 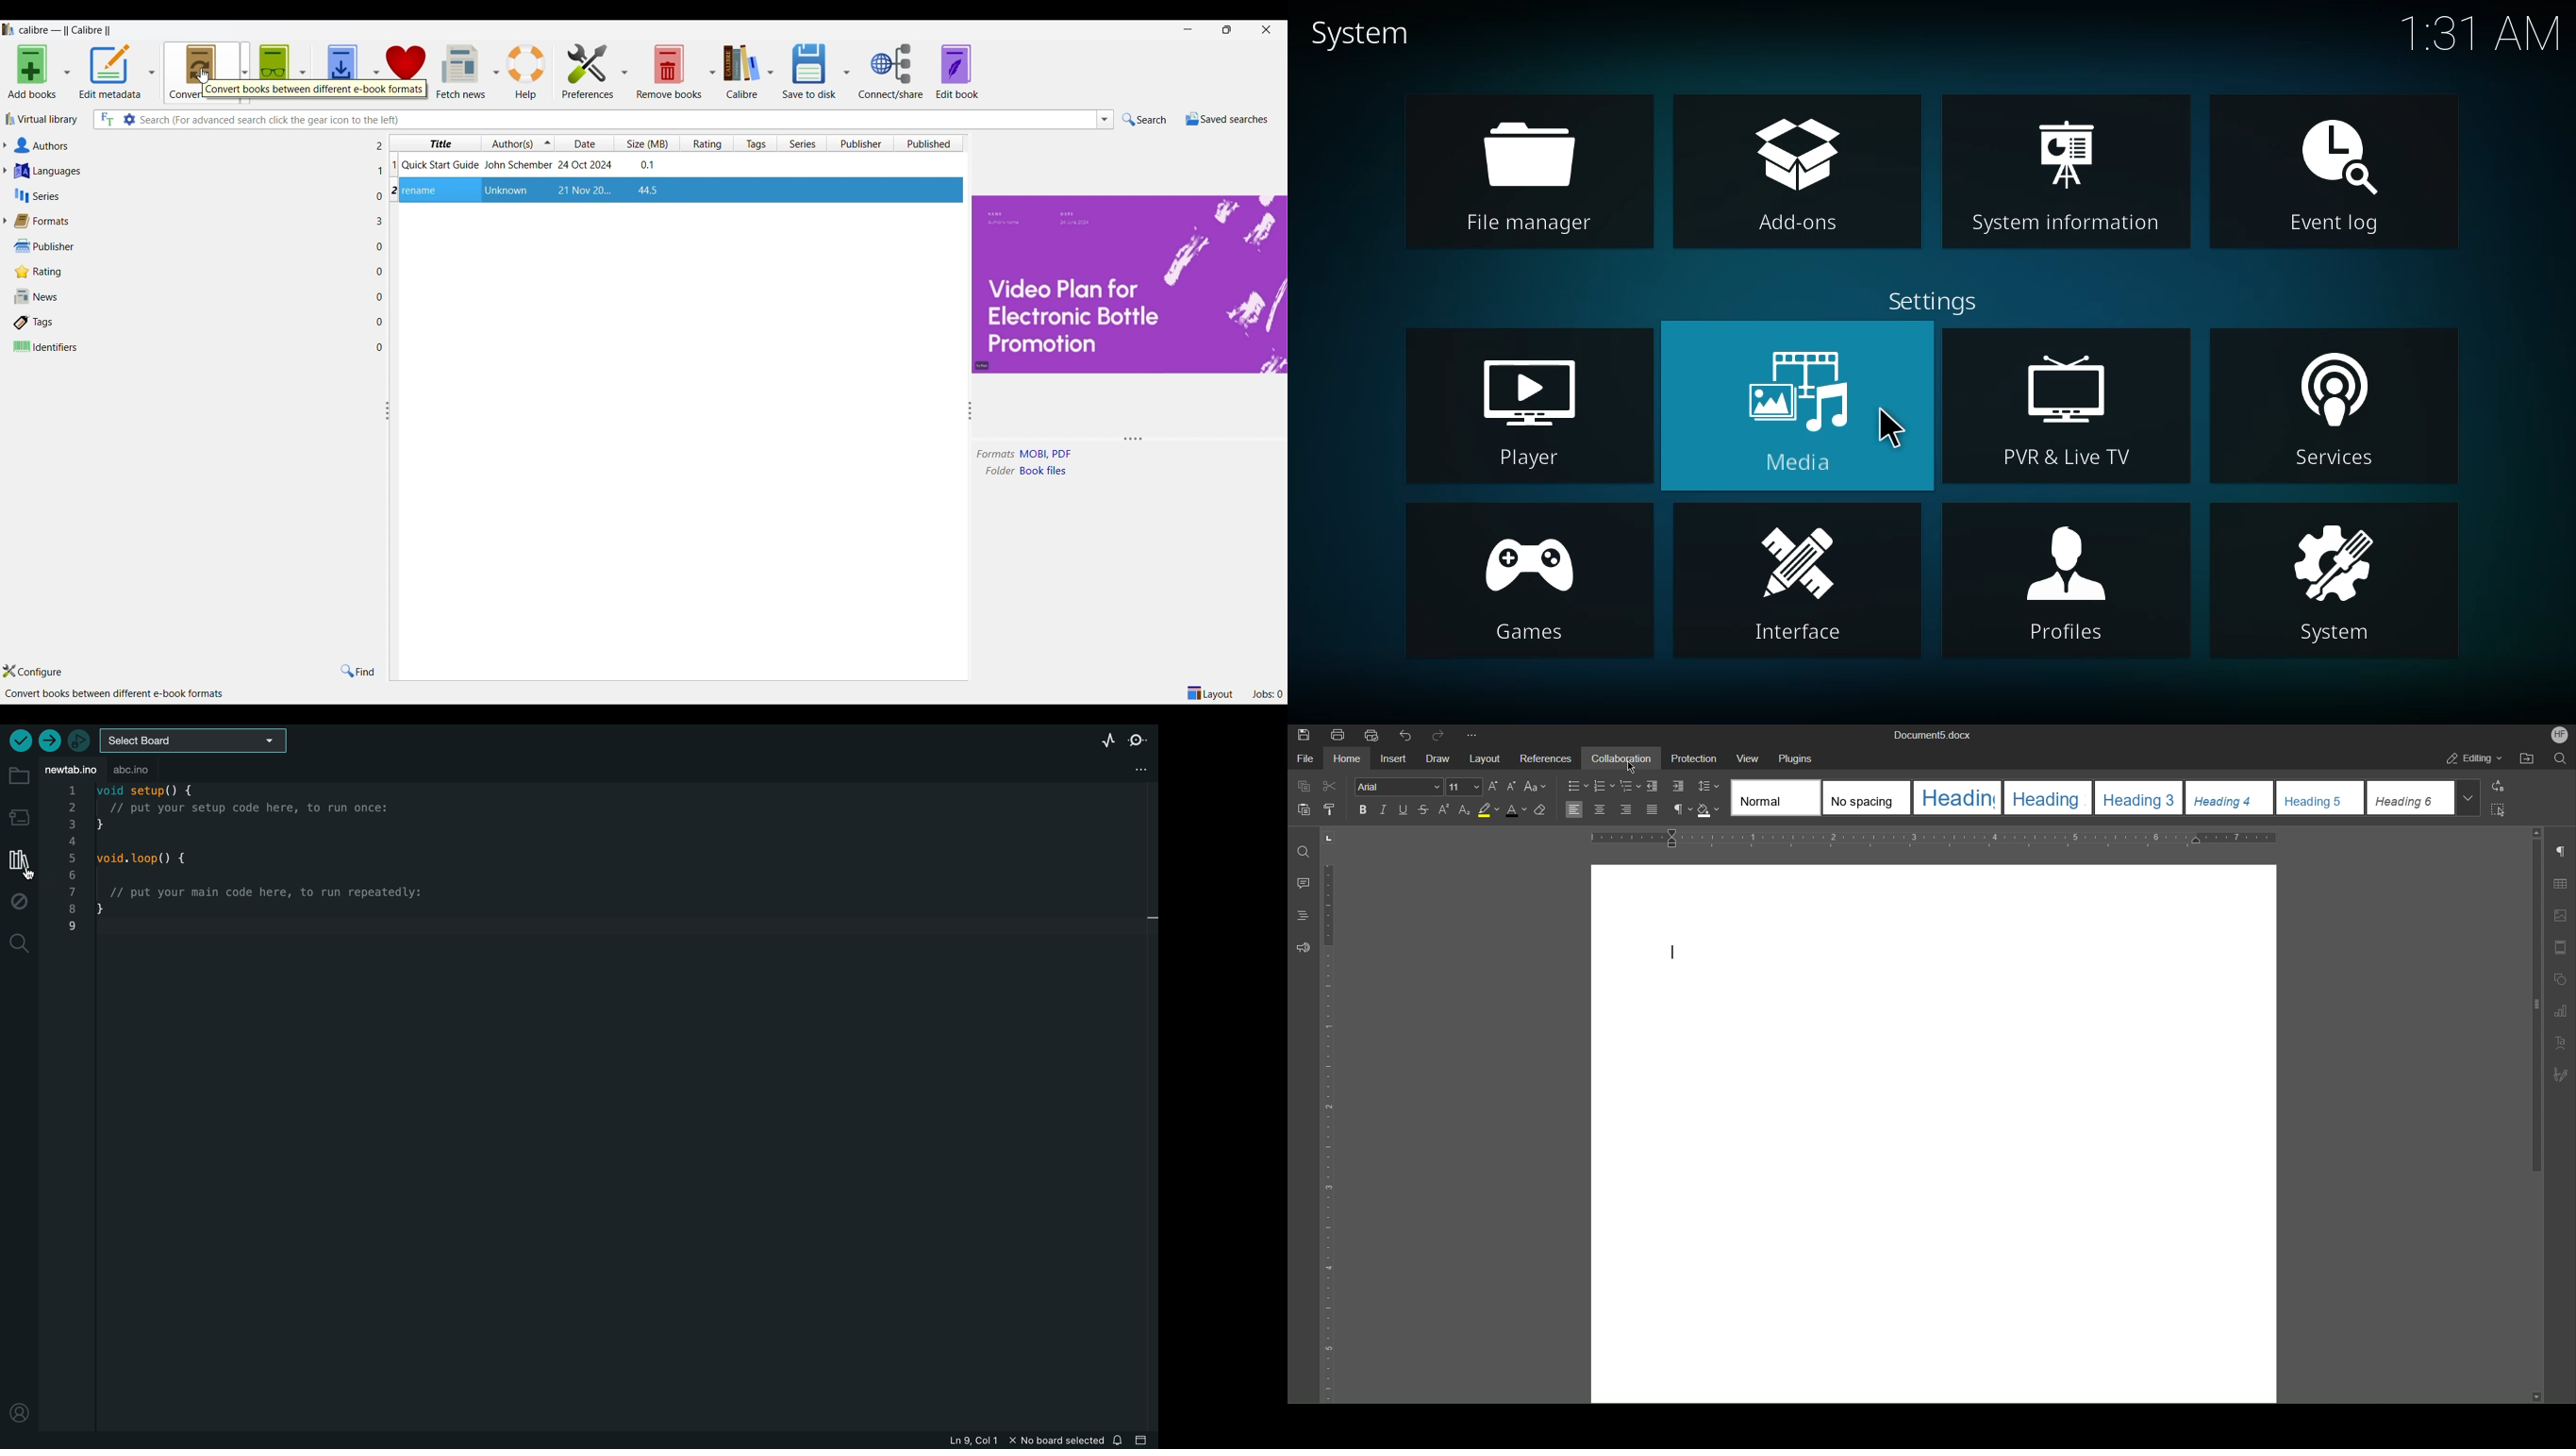 What do you see at coordinates (1056, 453) in the screenshot?
I see `MOBI, PDF` at bounding box center [1056, 453].